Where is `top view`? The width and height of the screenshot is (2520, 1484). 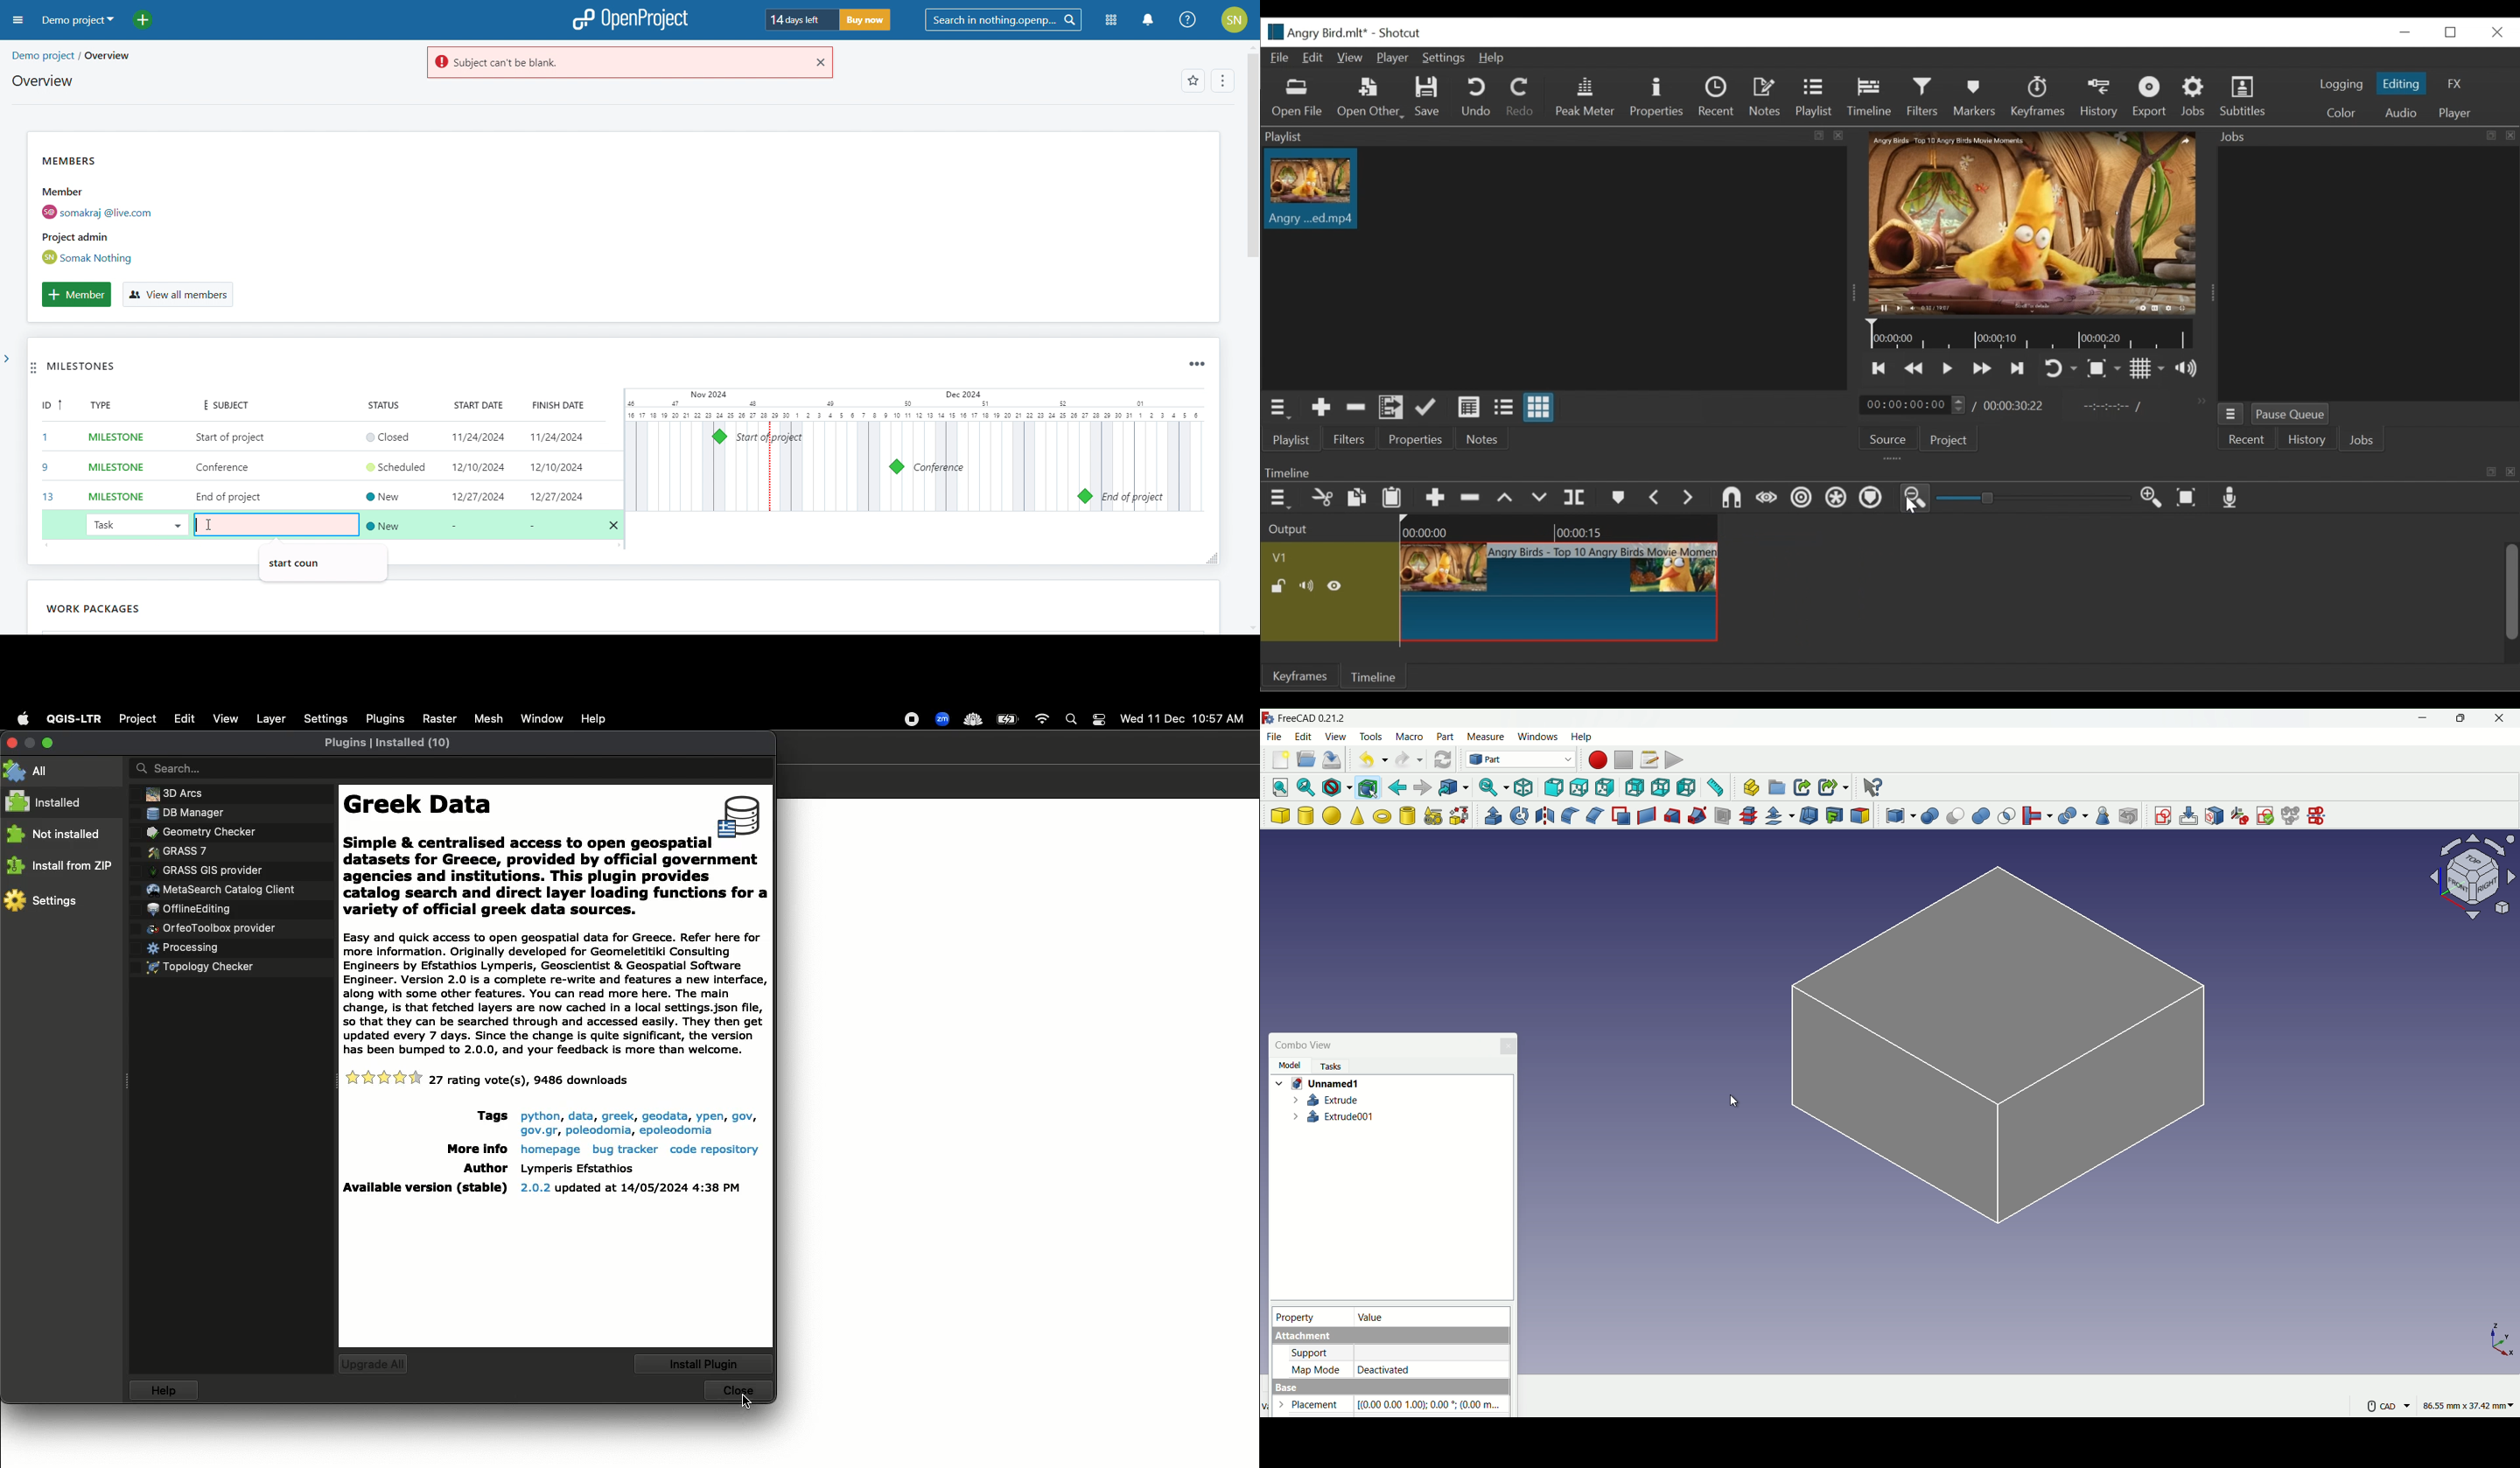
top view is located at coordinates (1578, 787).